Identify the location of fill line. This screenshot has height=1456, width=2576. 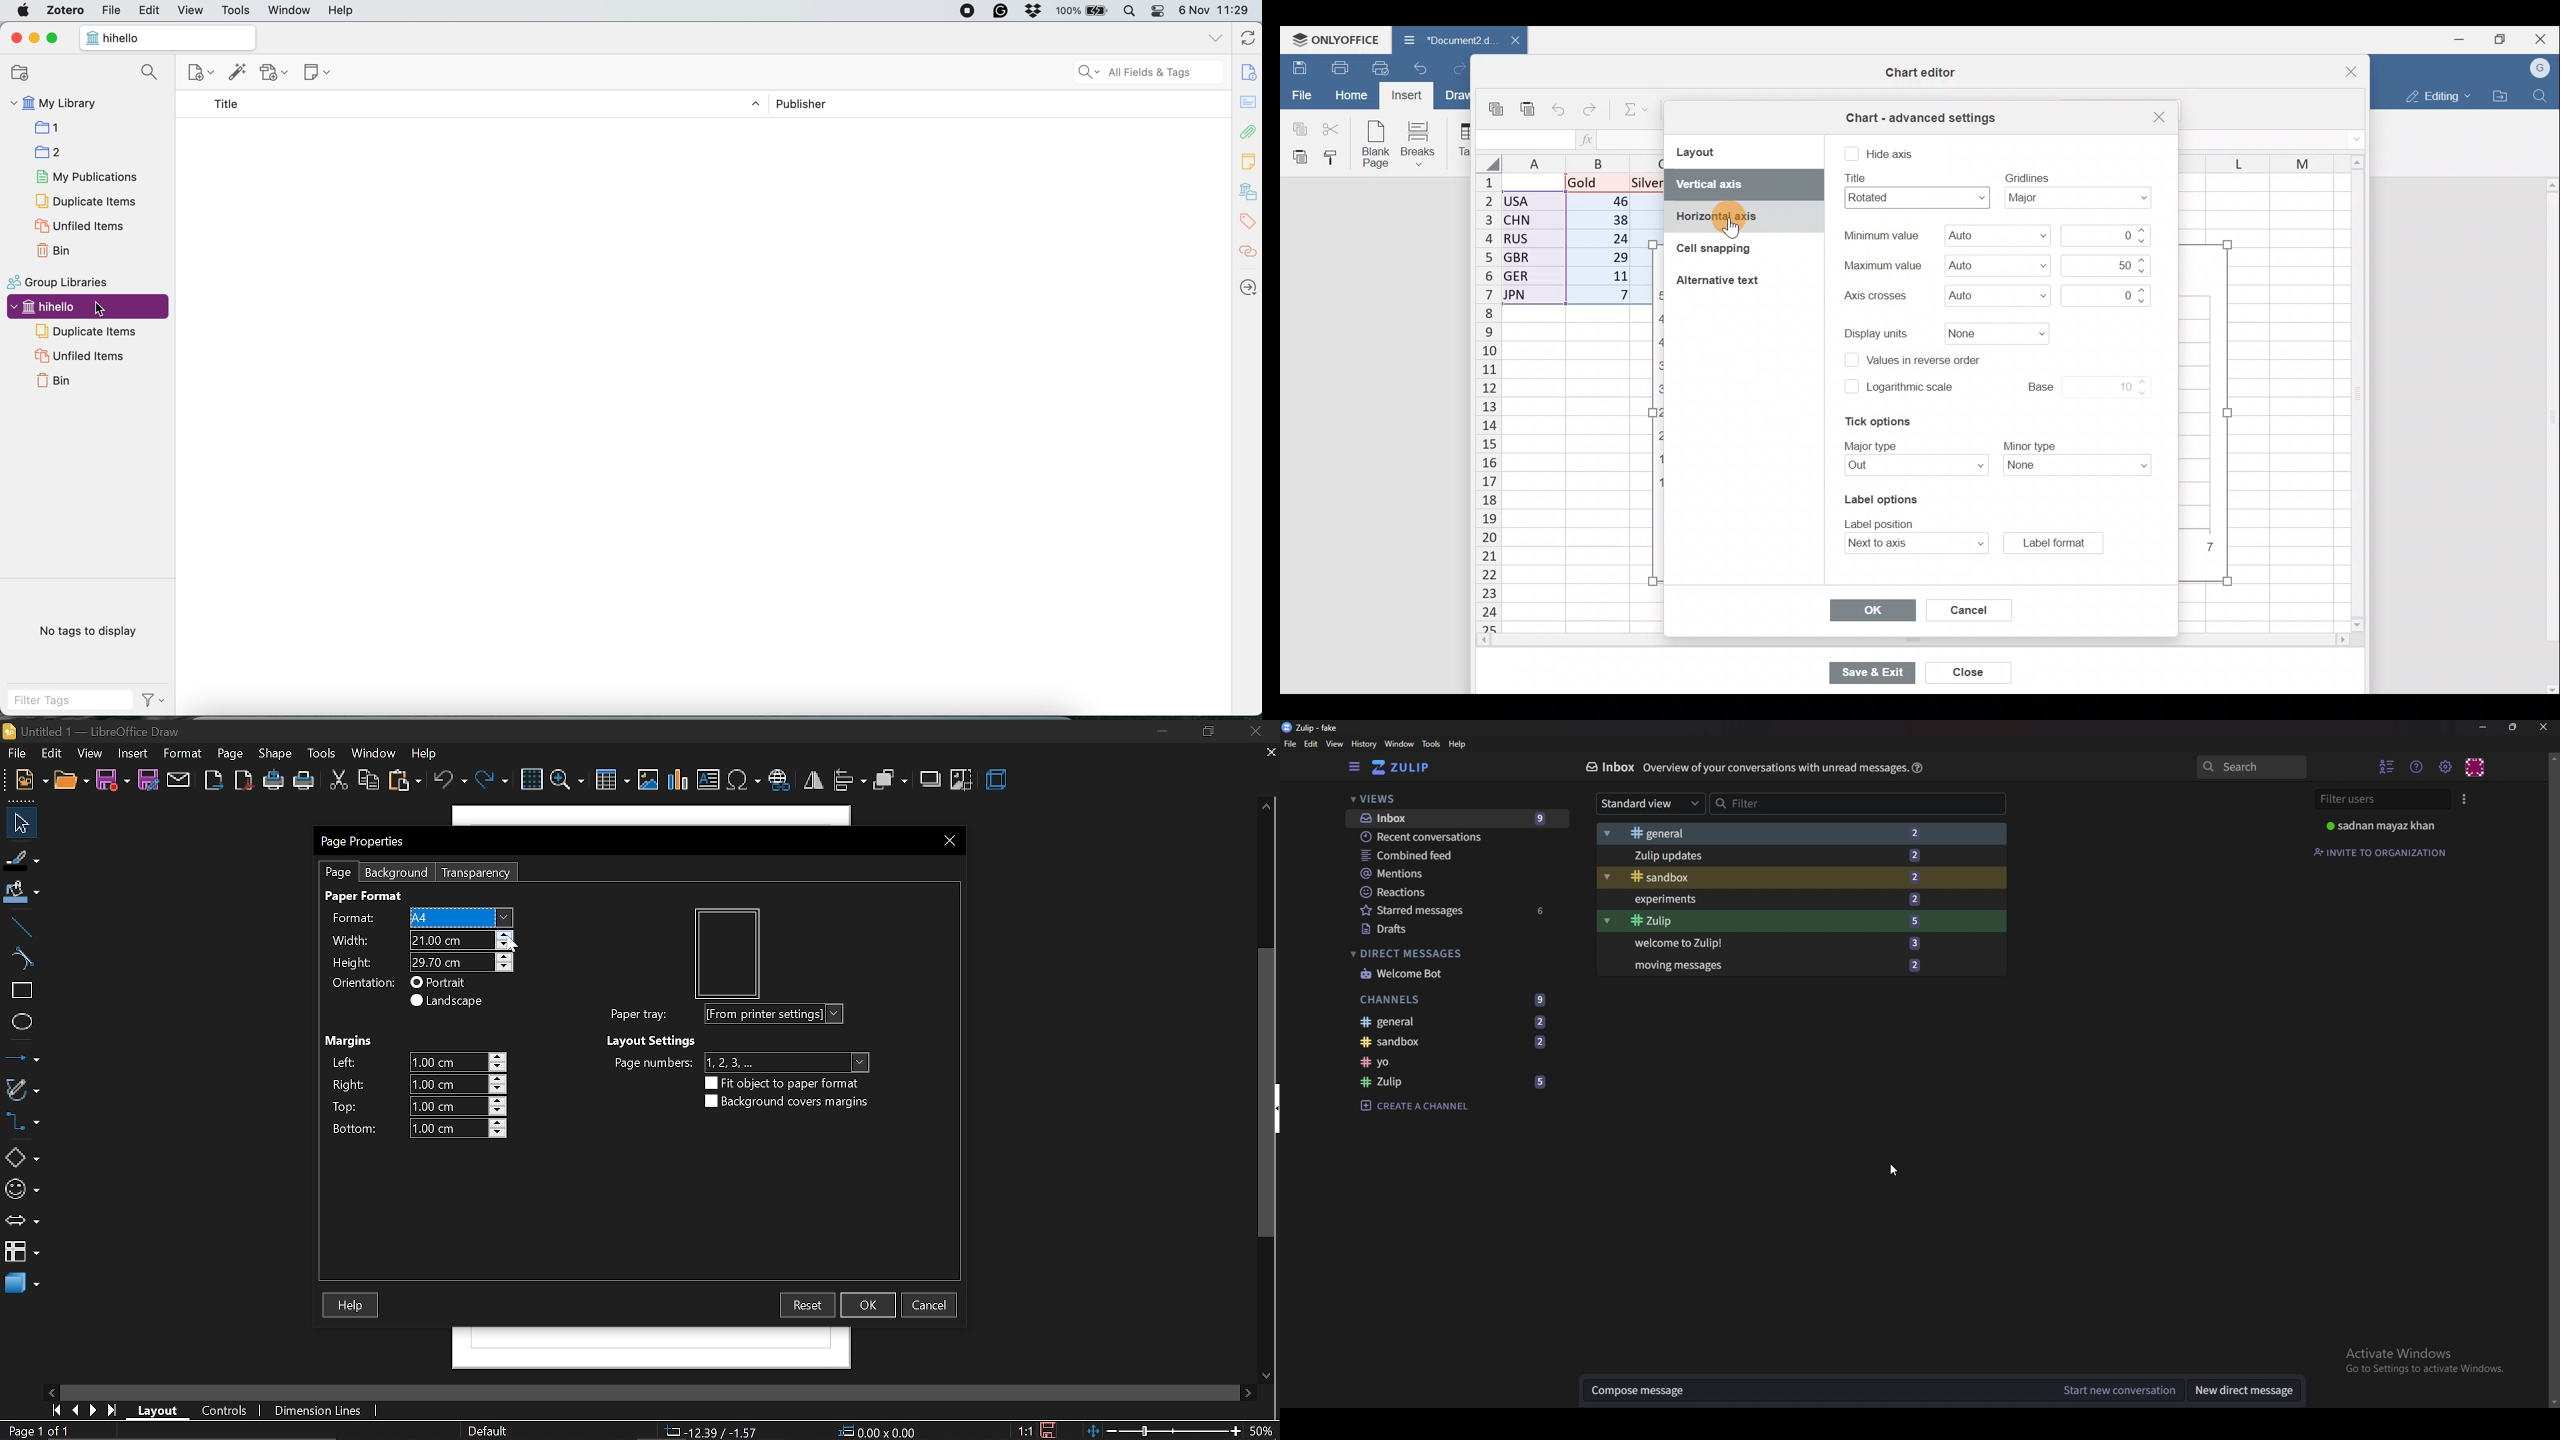
(23, 860).